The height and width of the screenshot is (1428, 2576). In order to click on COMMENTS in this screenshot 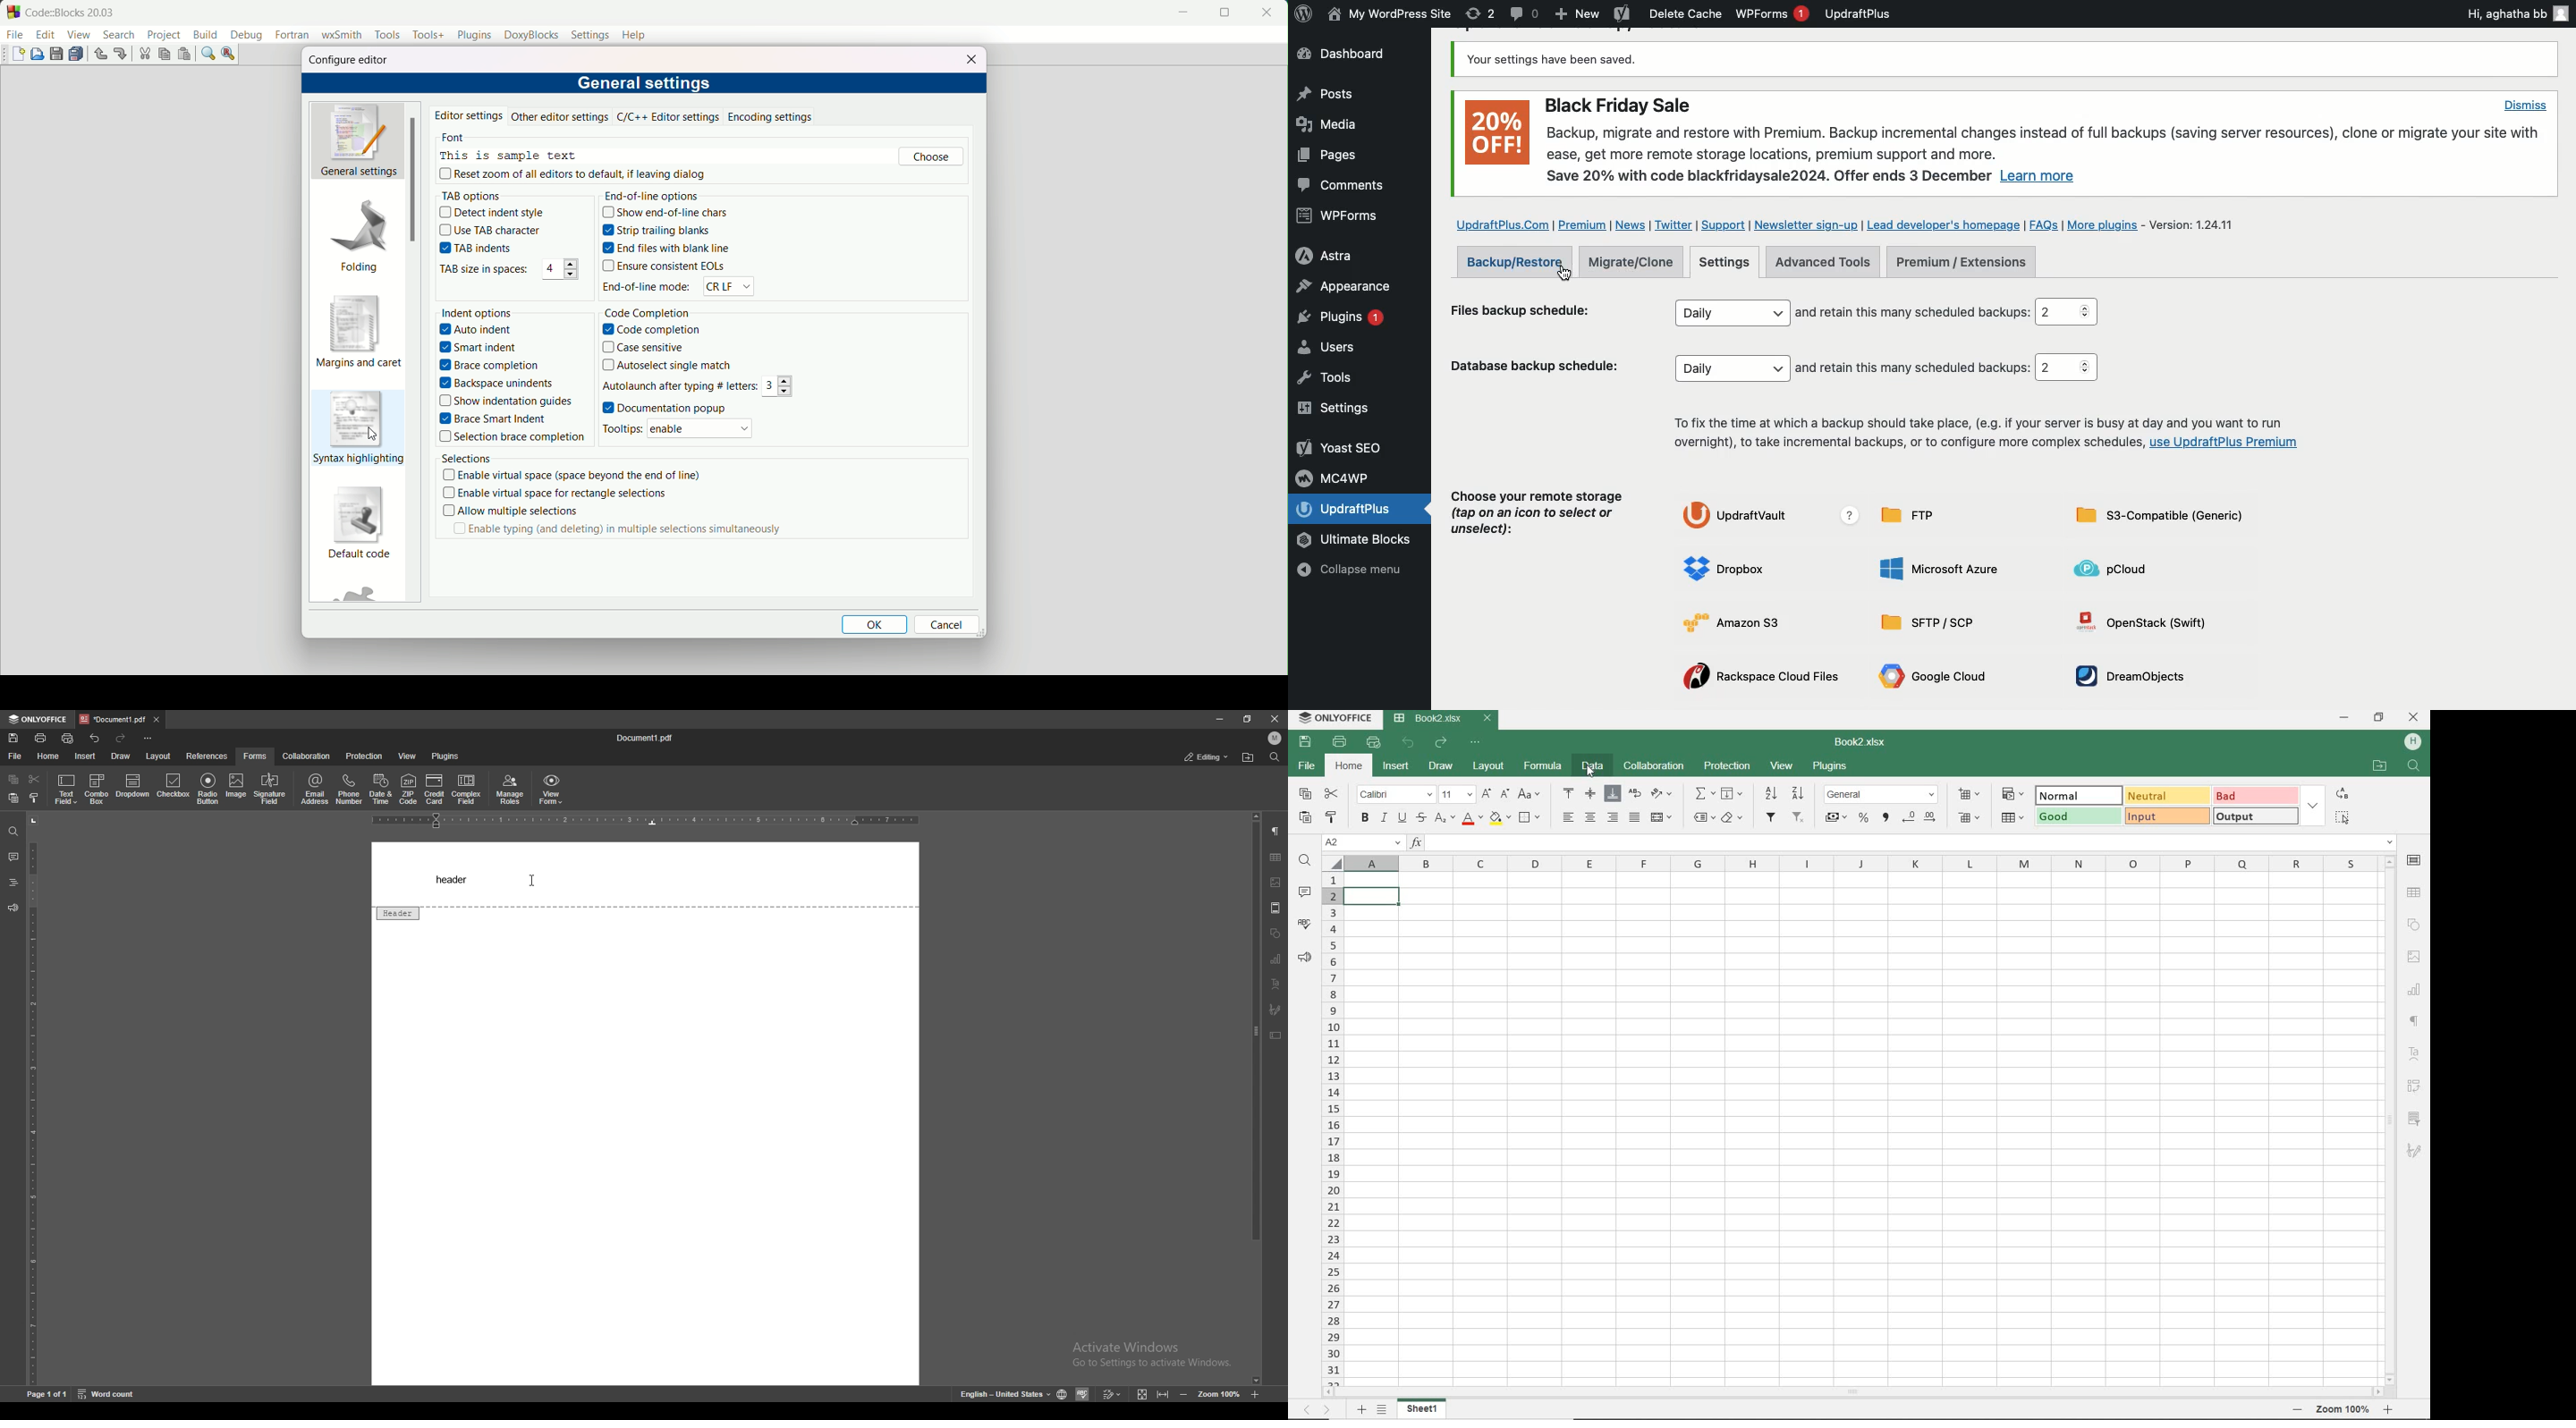, I will do `click(1303, 893)`.